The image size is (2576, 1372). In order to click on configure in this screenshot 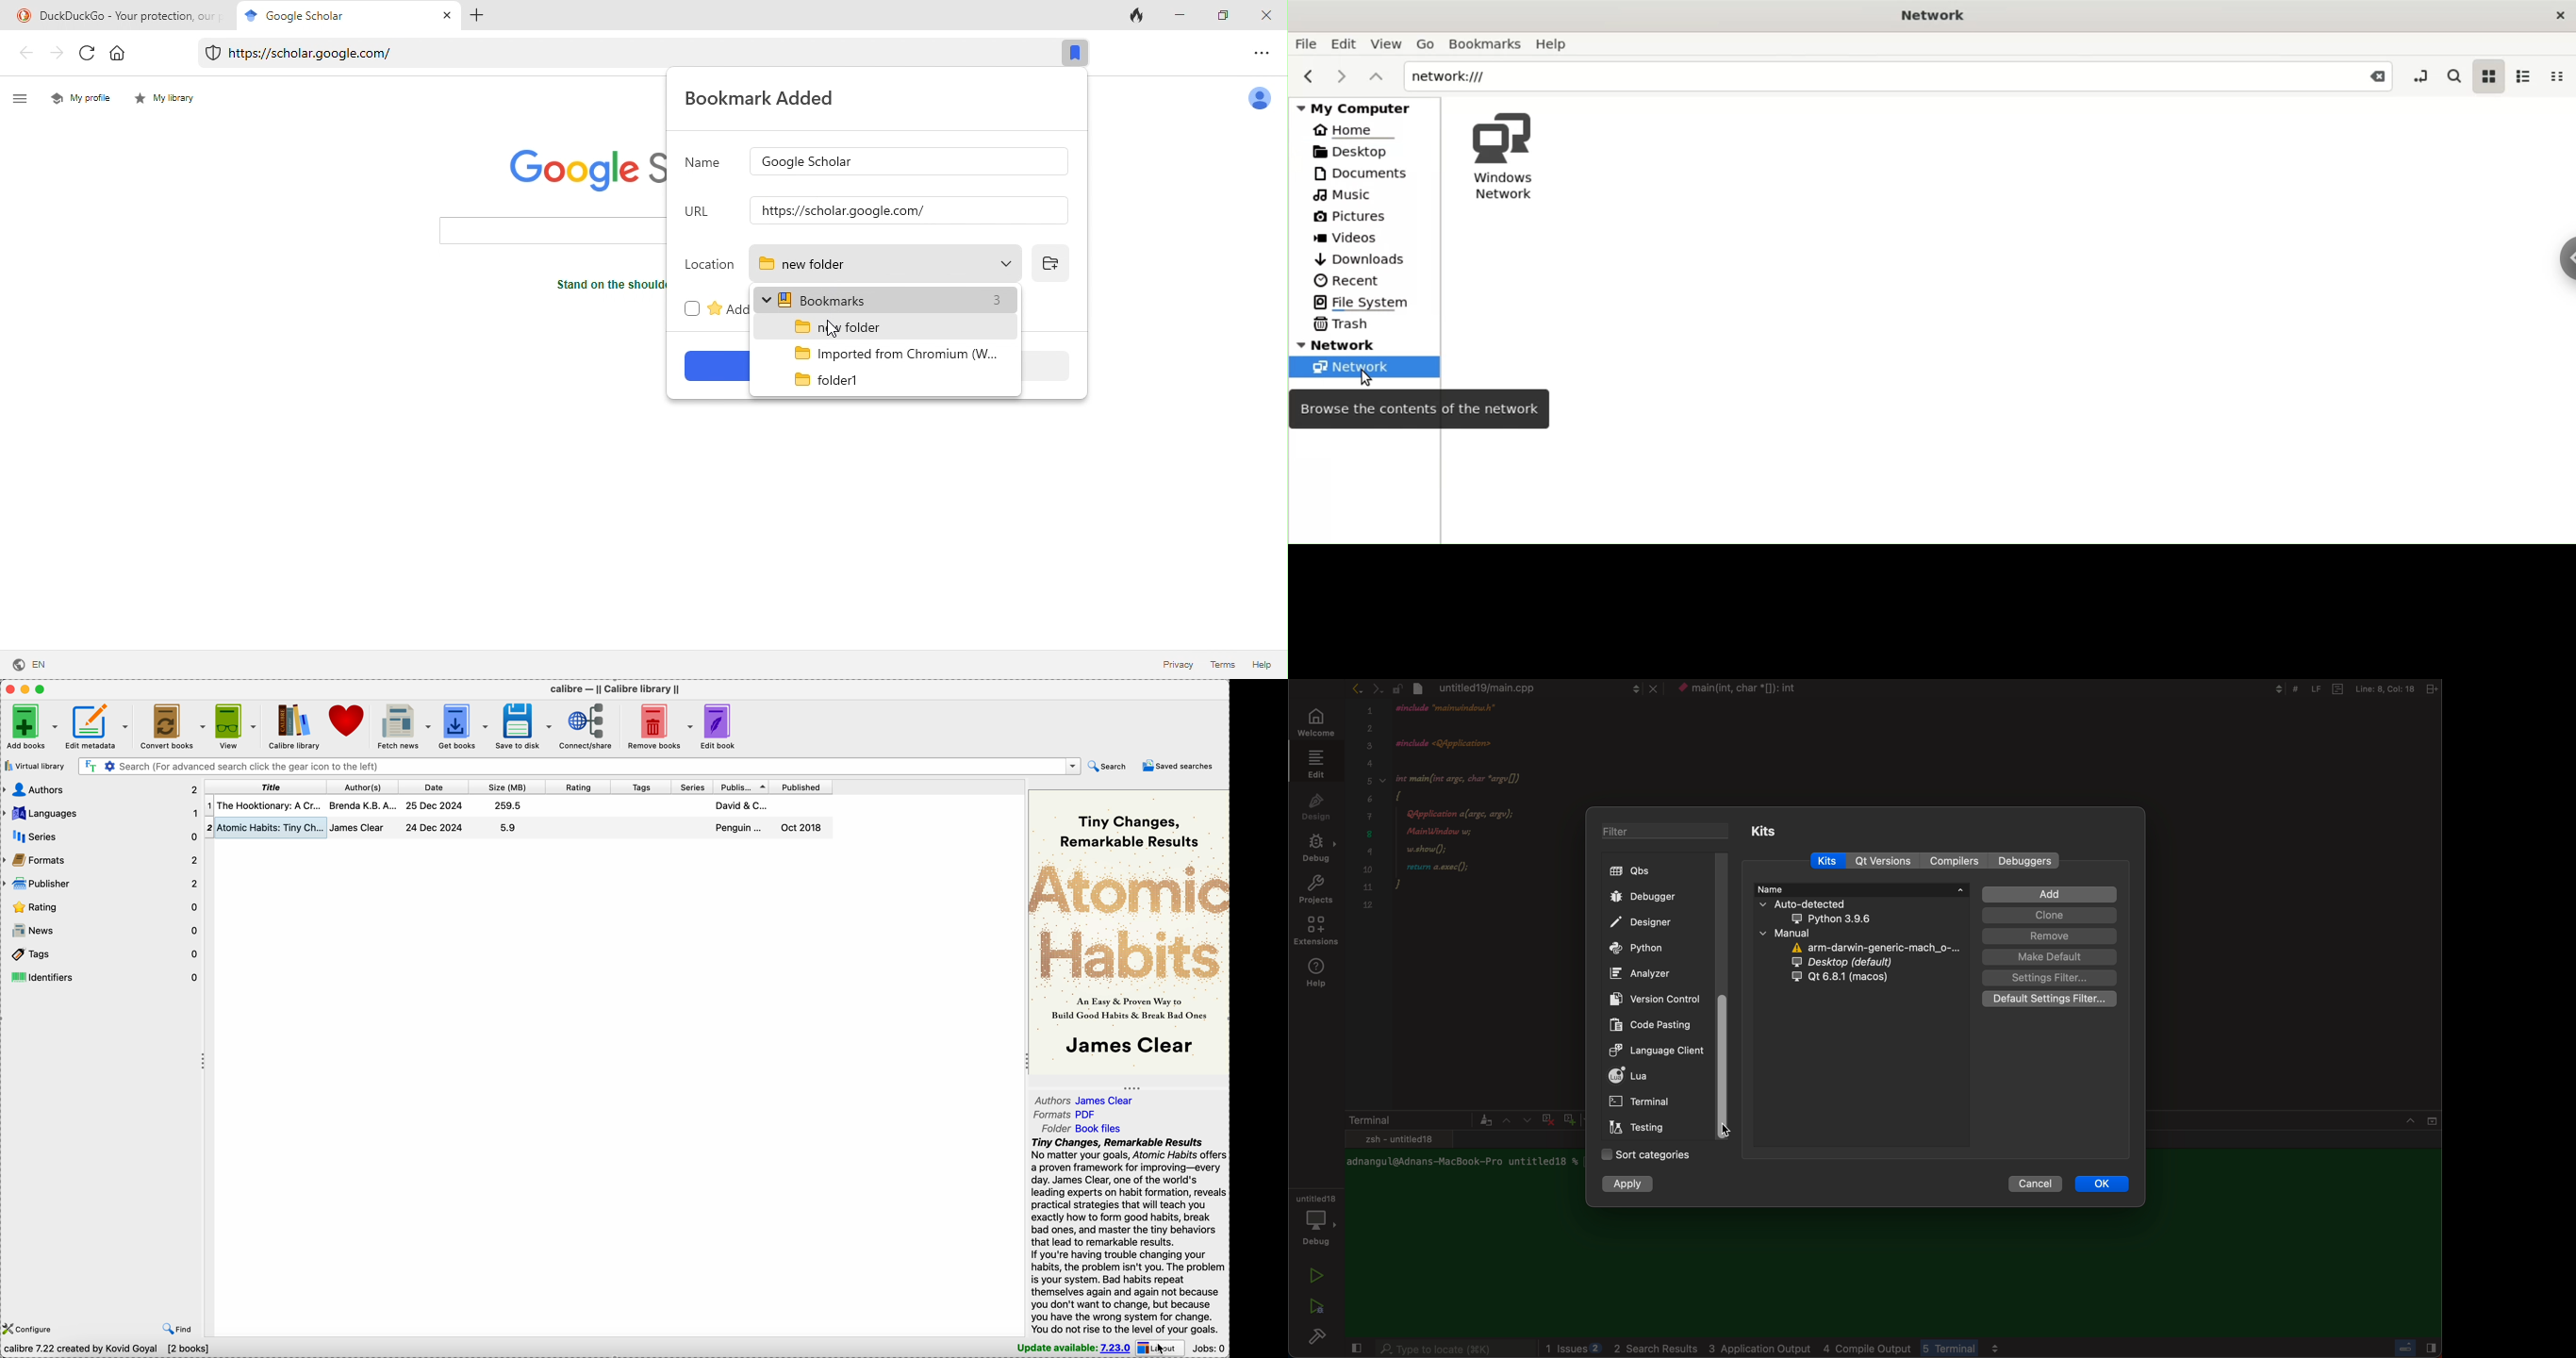, I will do `click(29, 1329)`.